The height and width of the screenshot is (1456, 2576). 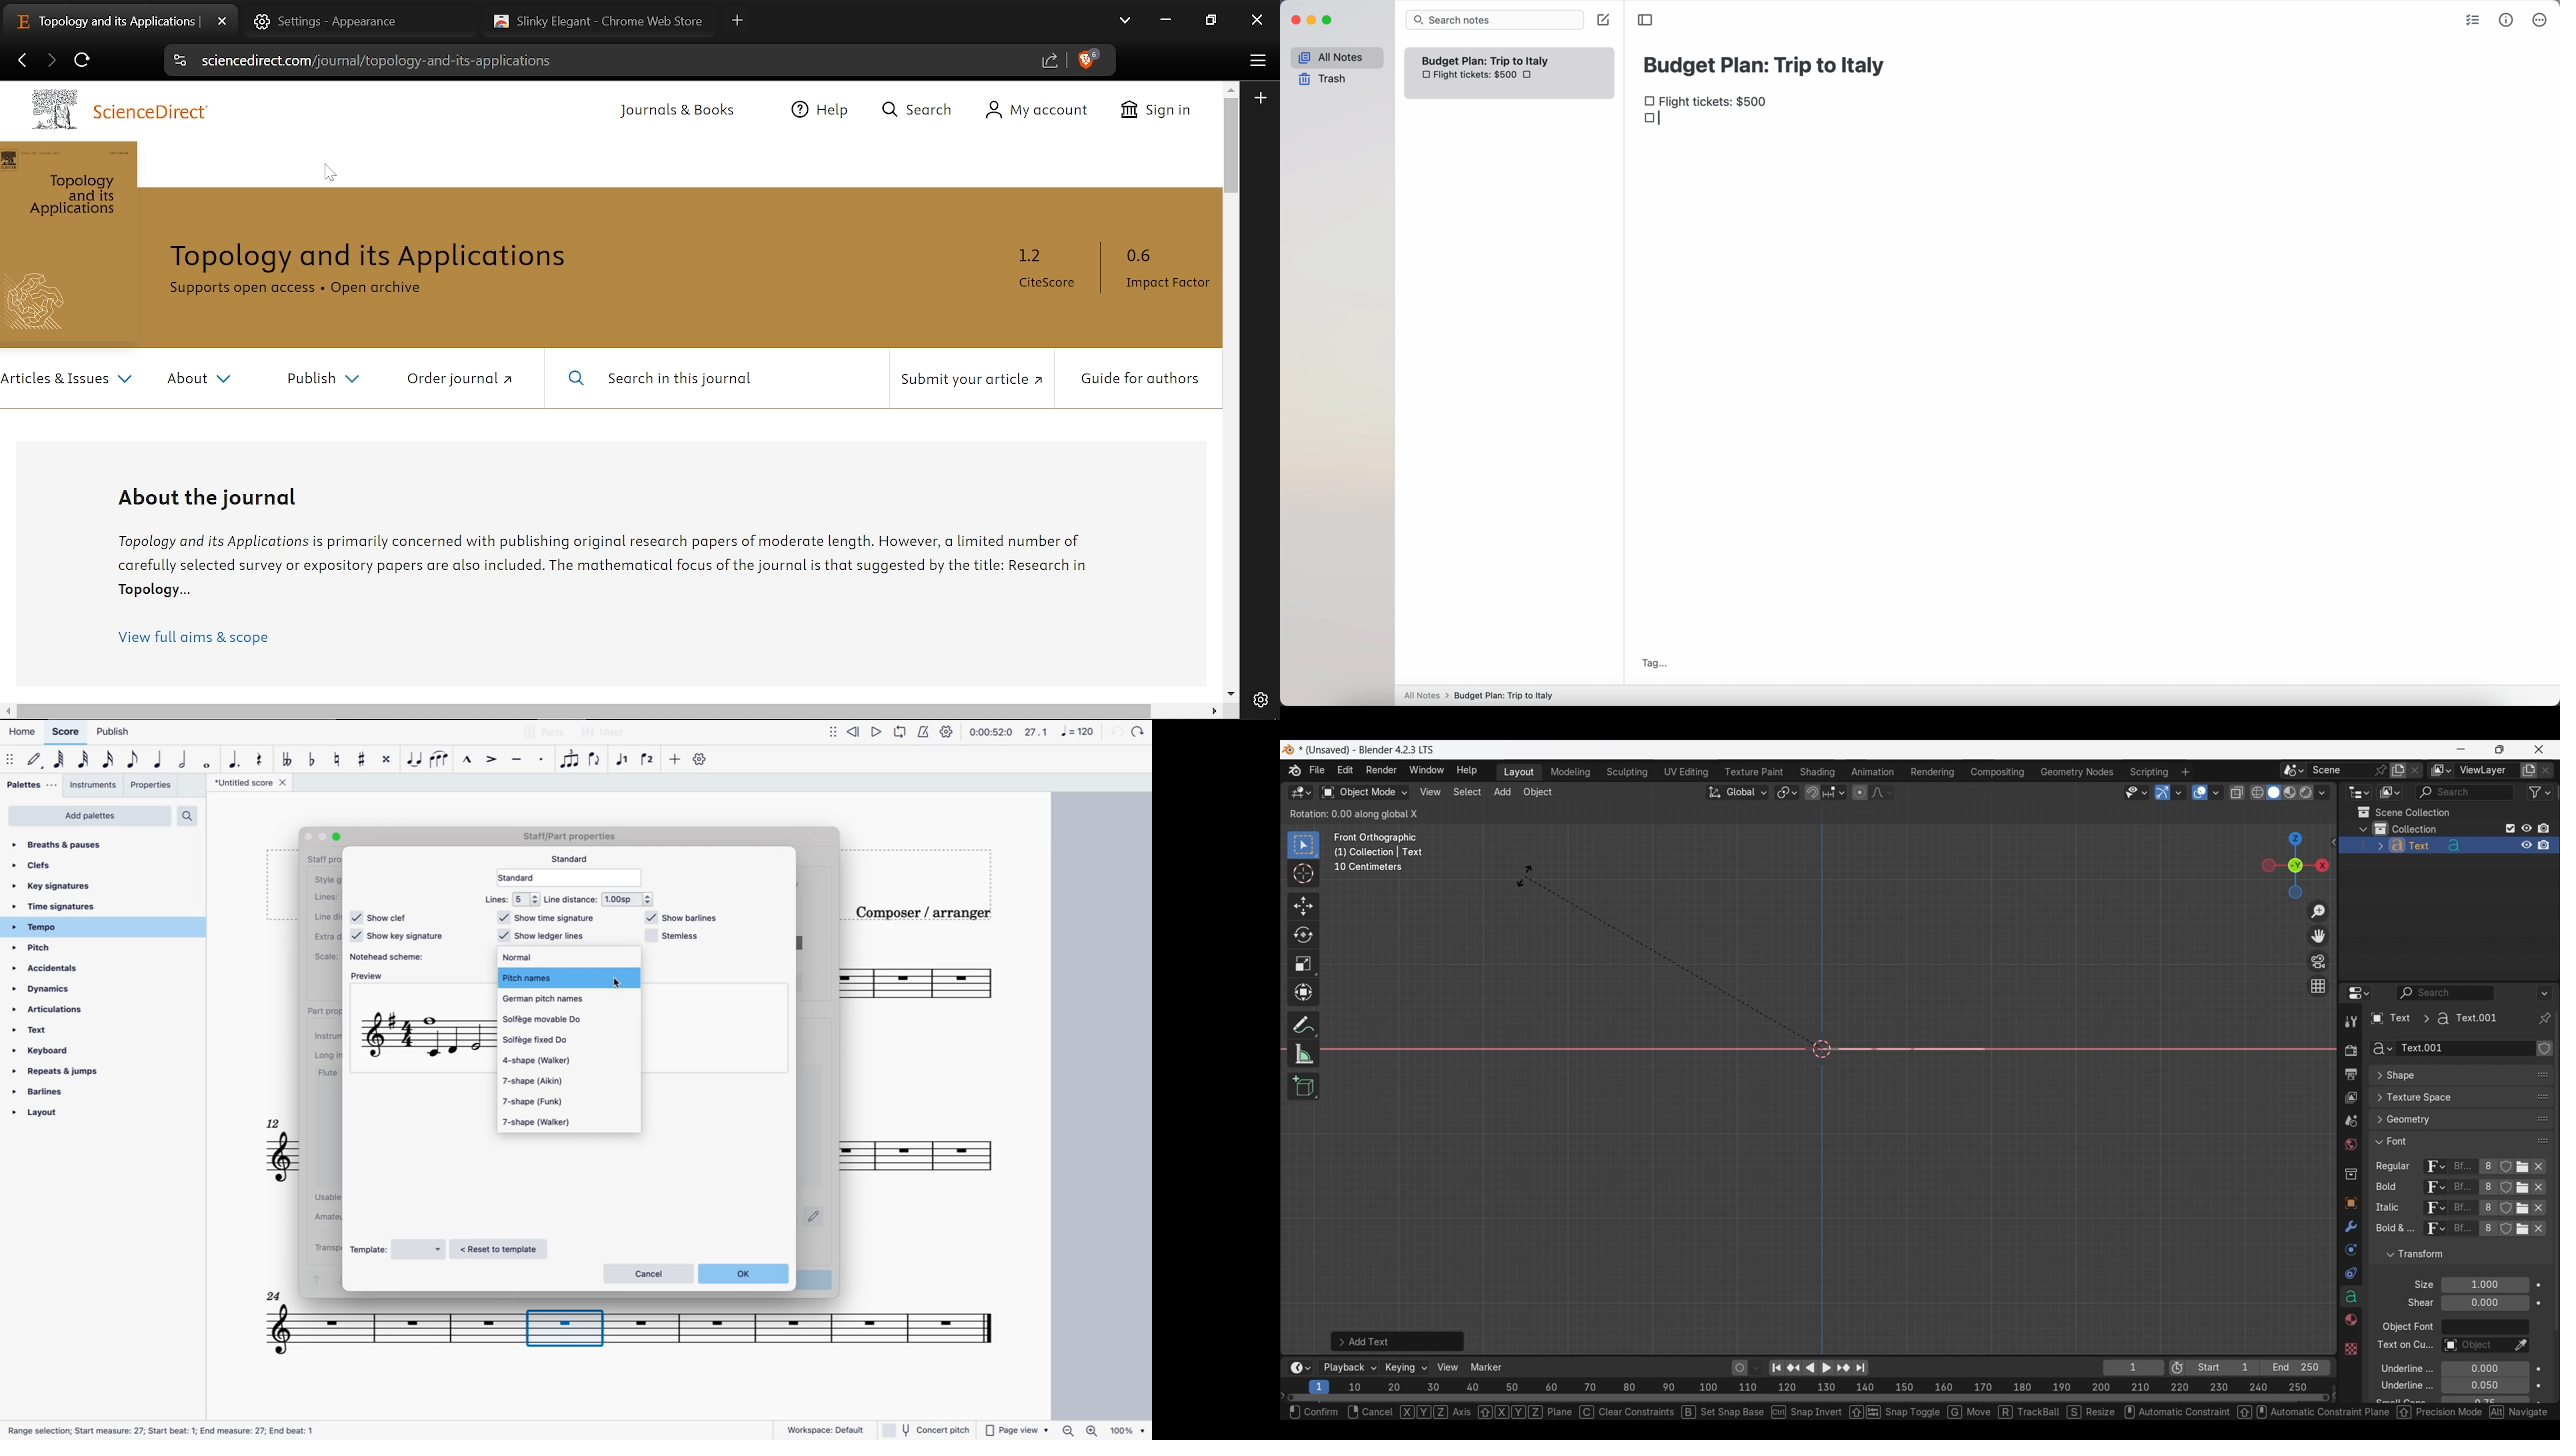 What do you see at coordinates (1303, 1025) in the screenshot?
I see `Annotate` at bounding box center [1303, 1025].